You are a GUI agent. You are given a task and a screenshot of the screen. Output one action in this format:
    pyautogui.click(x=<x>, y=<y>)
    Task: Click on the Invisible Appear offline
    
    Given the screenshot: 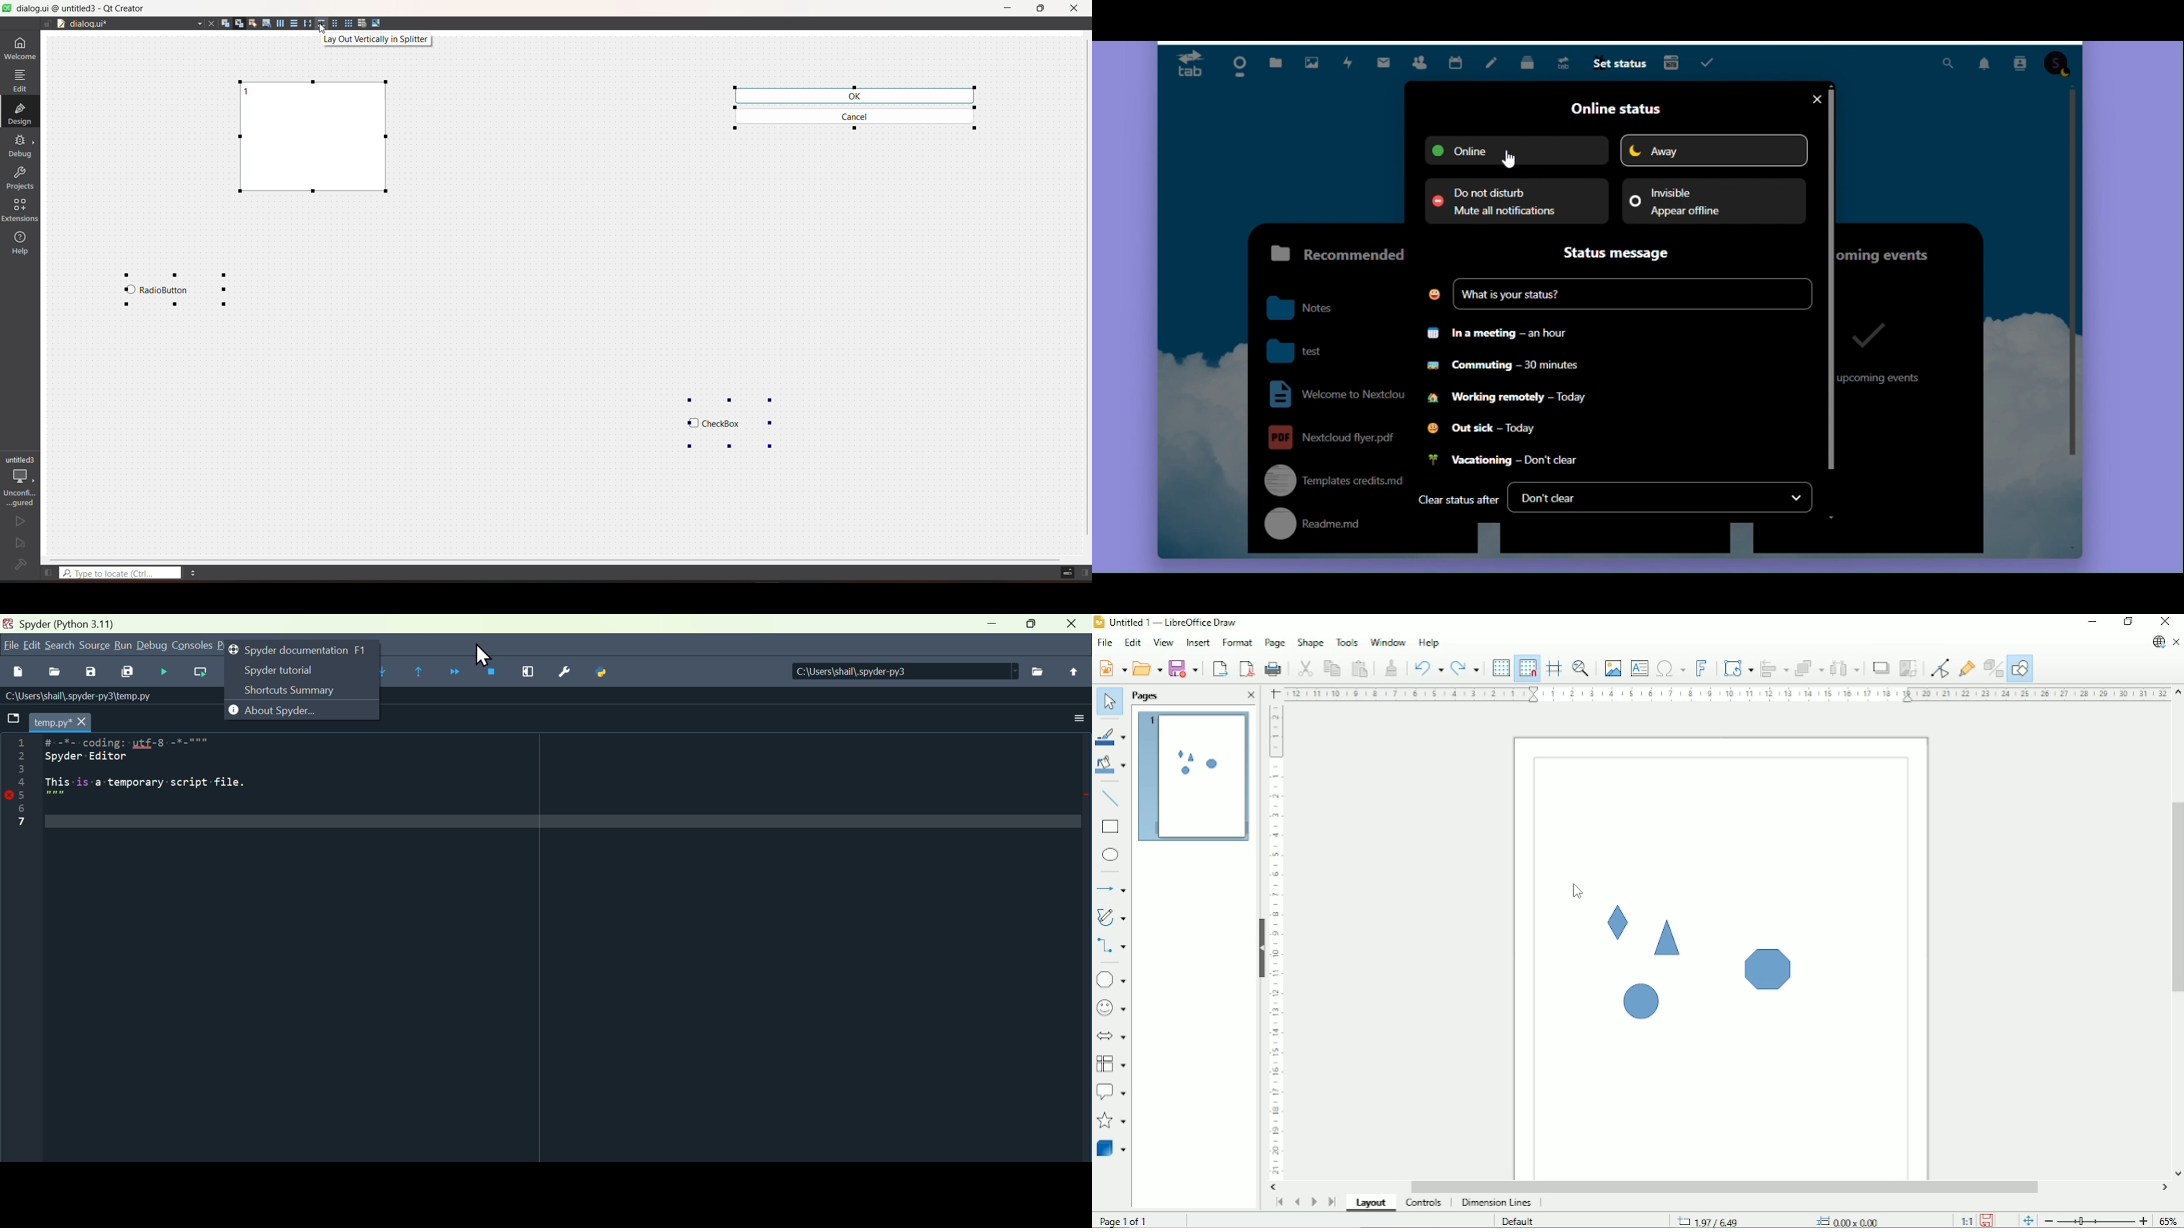 What is the action you would take?
    pyautogui.click(x=1714, y=200)
    